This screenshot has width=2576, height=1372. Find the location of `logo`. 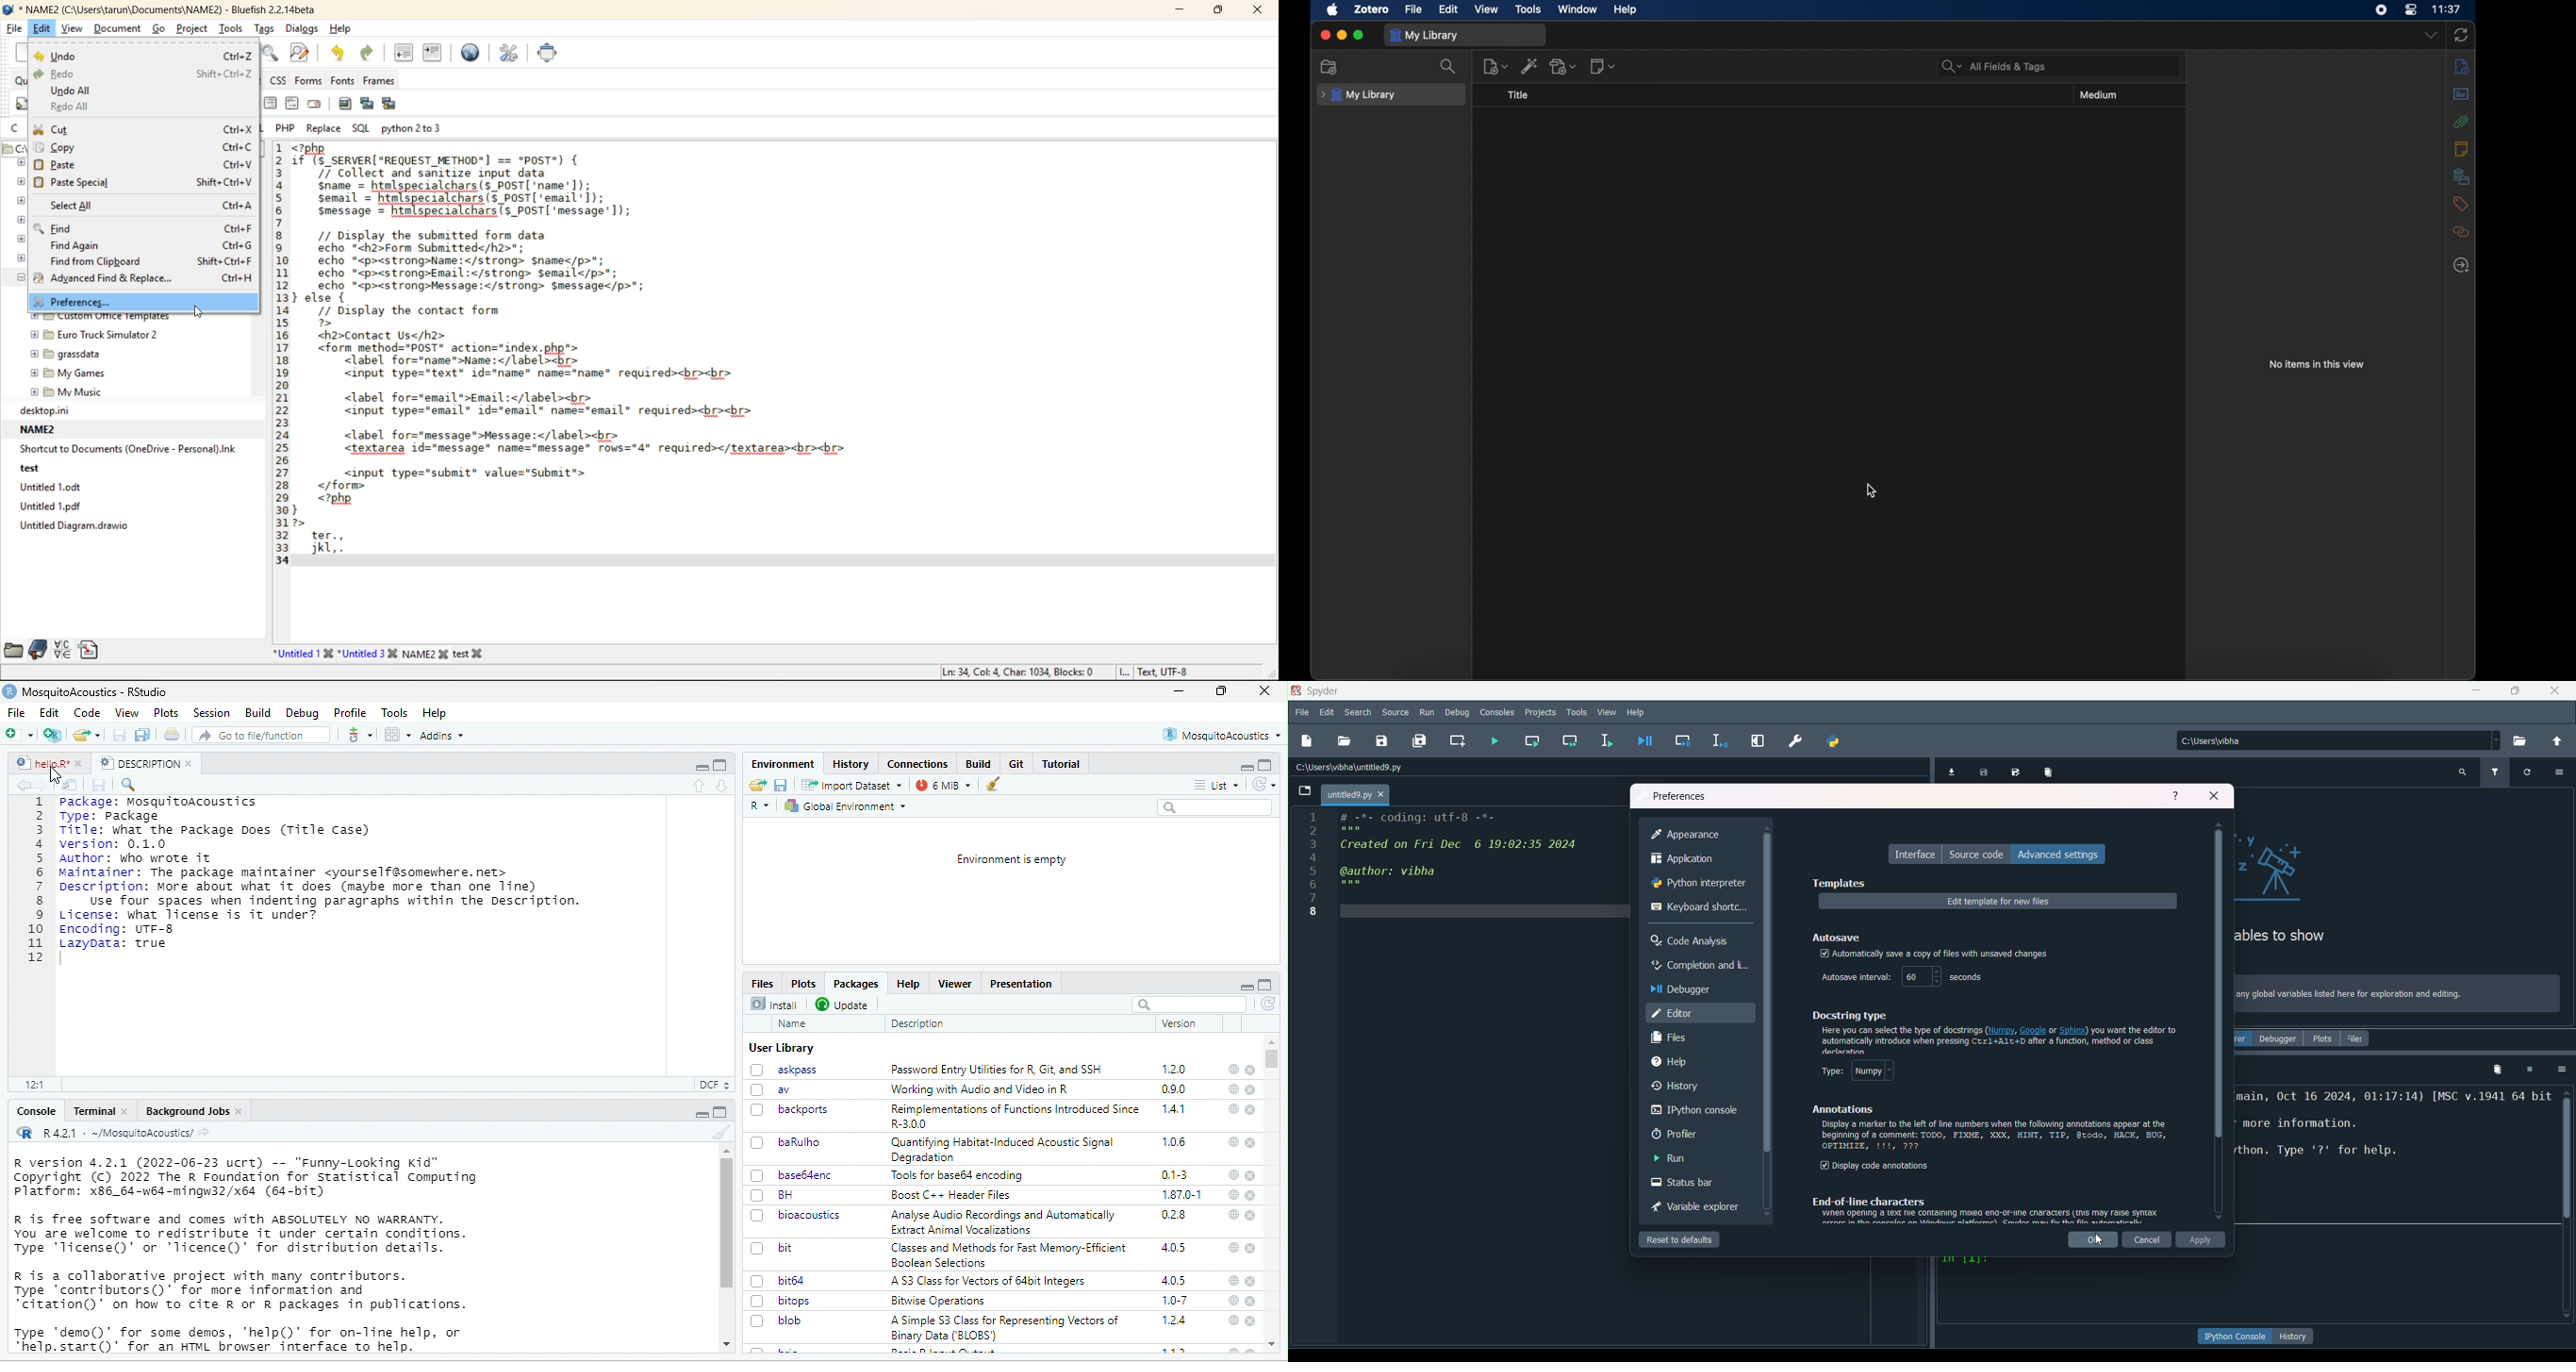

logo is located at coordinates (9, 691).